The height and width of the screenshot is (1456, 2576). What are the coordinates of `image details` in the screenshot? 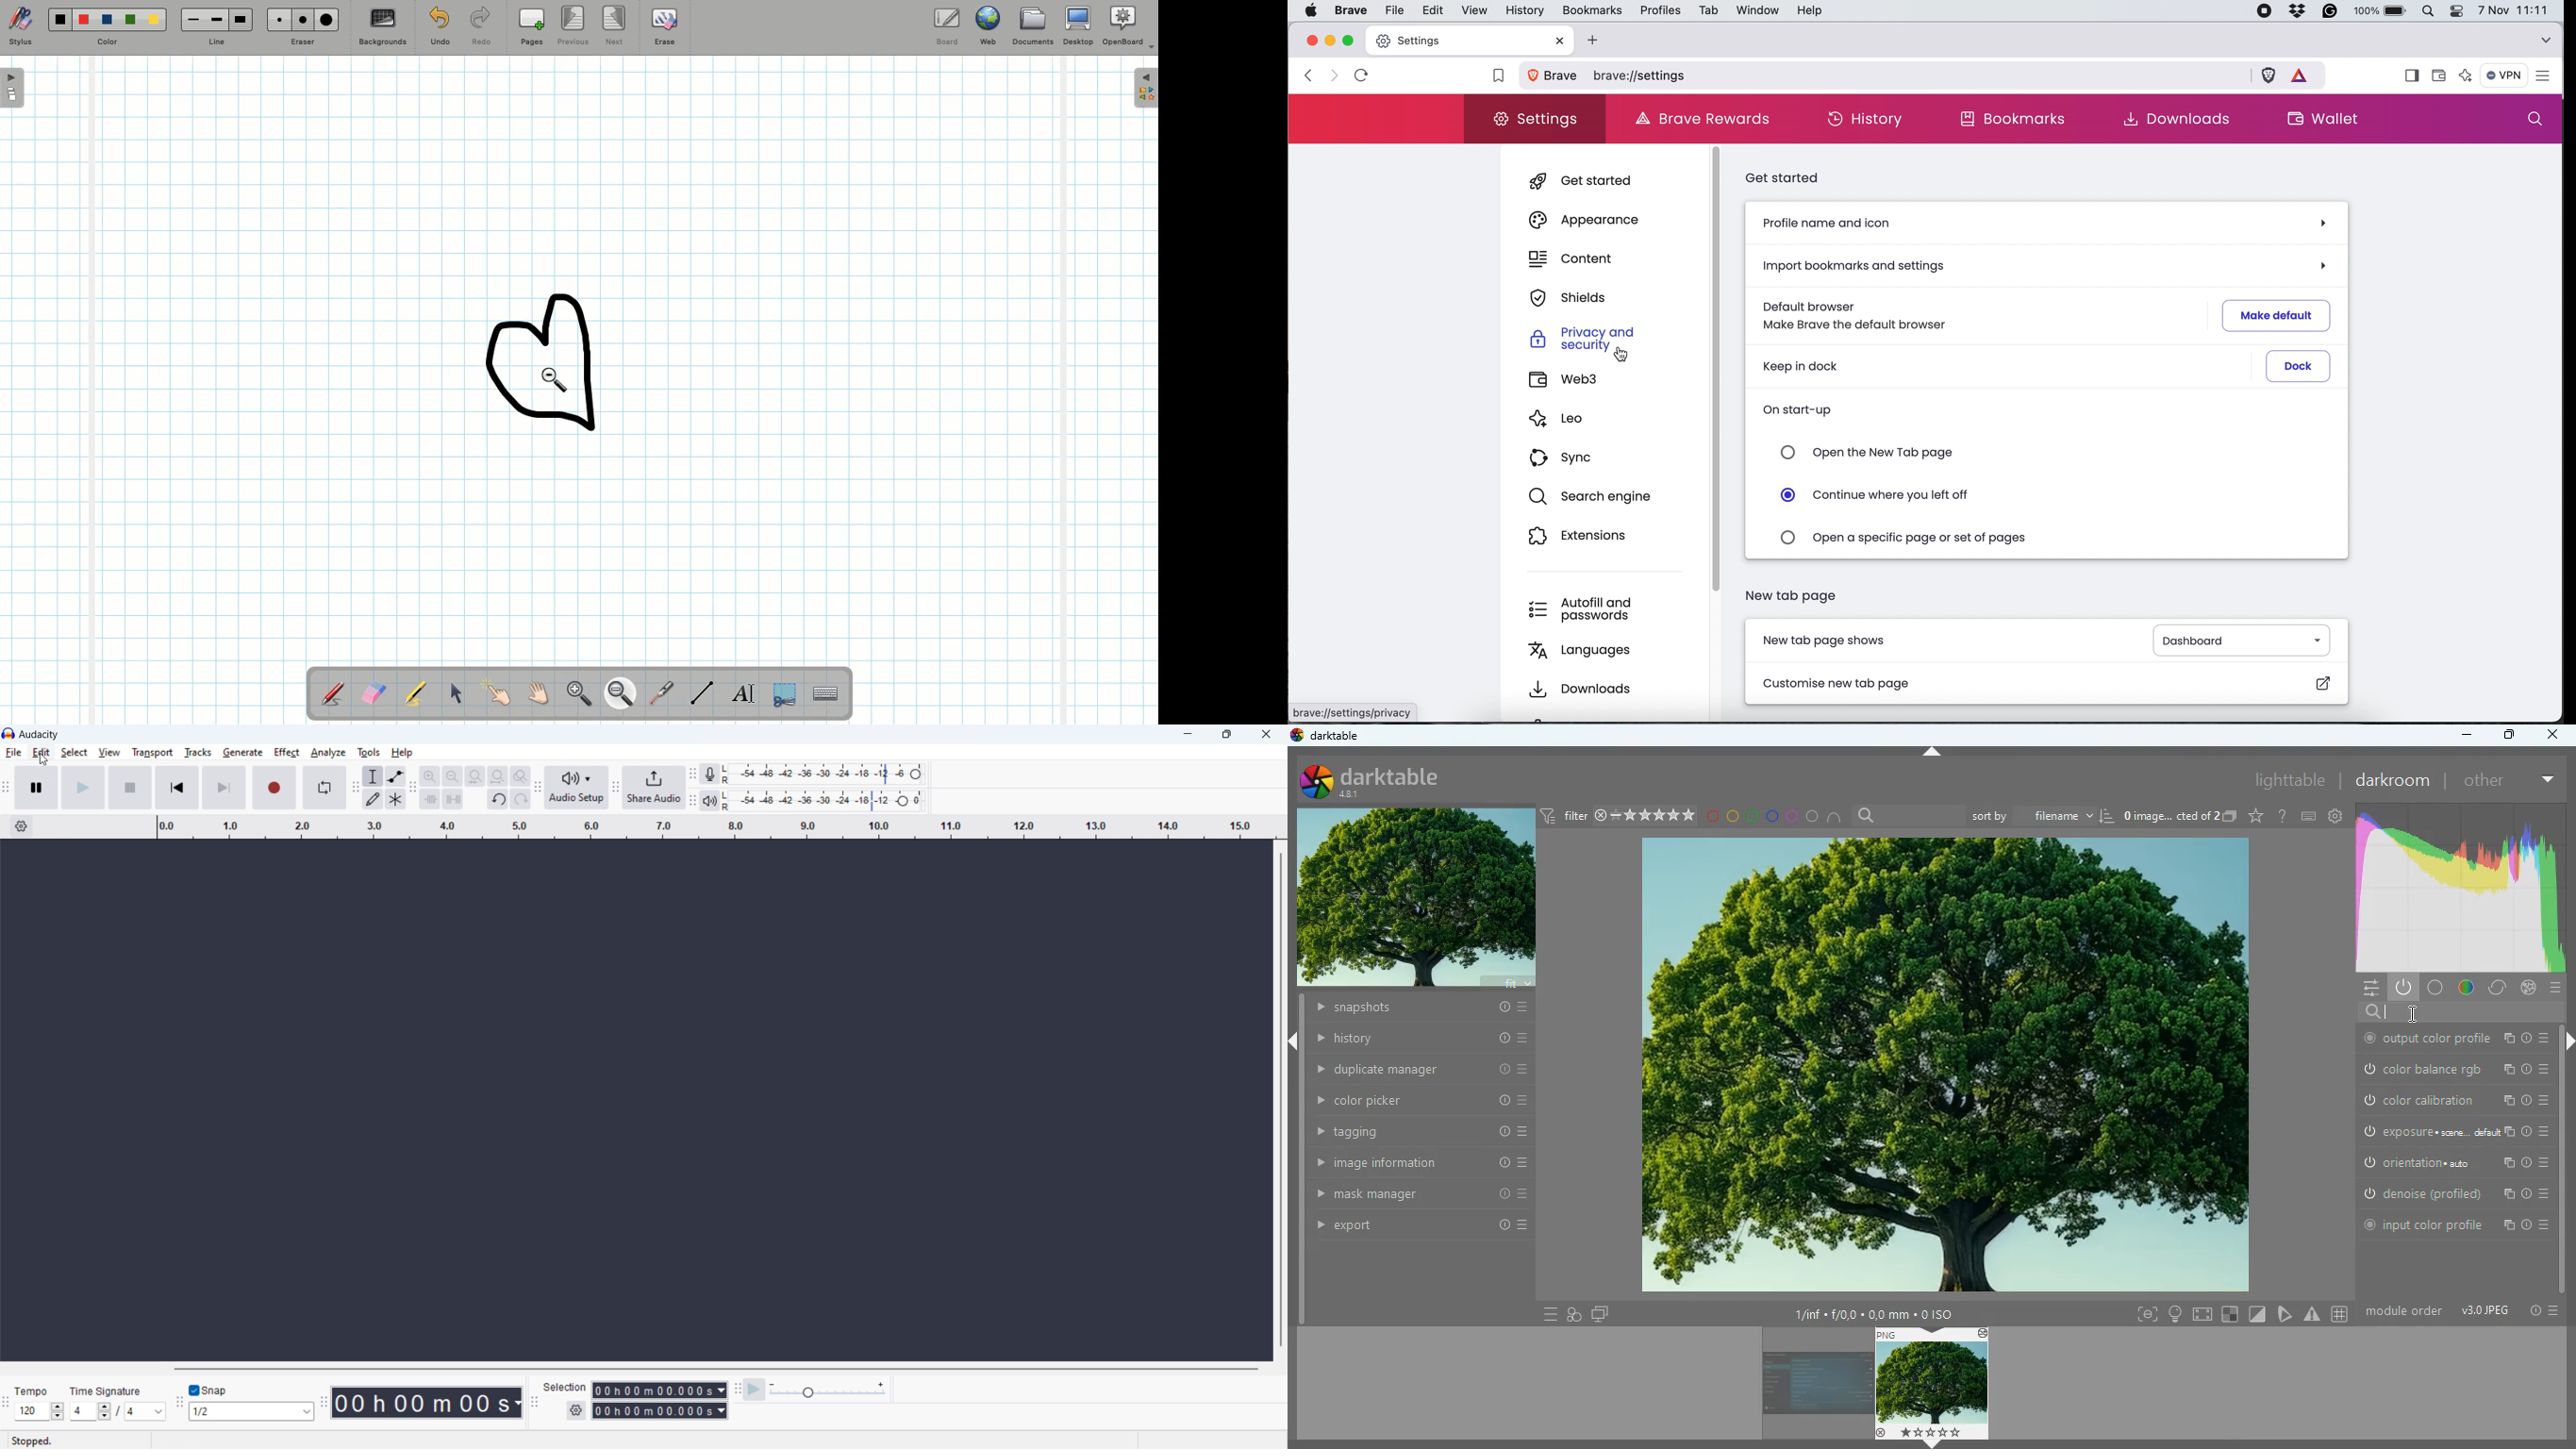 It's located at (1873, 1310).